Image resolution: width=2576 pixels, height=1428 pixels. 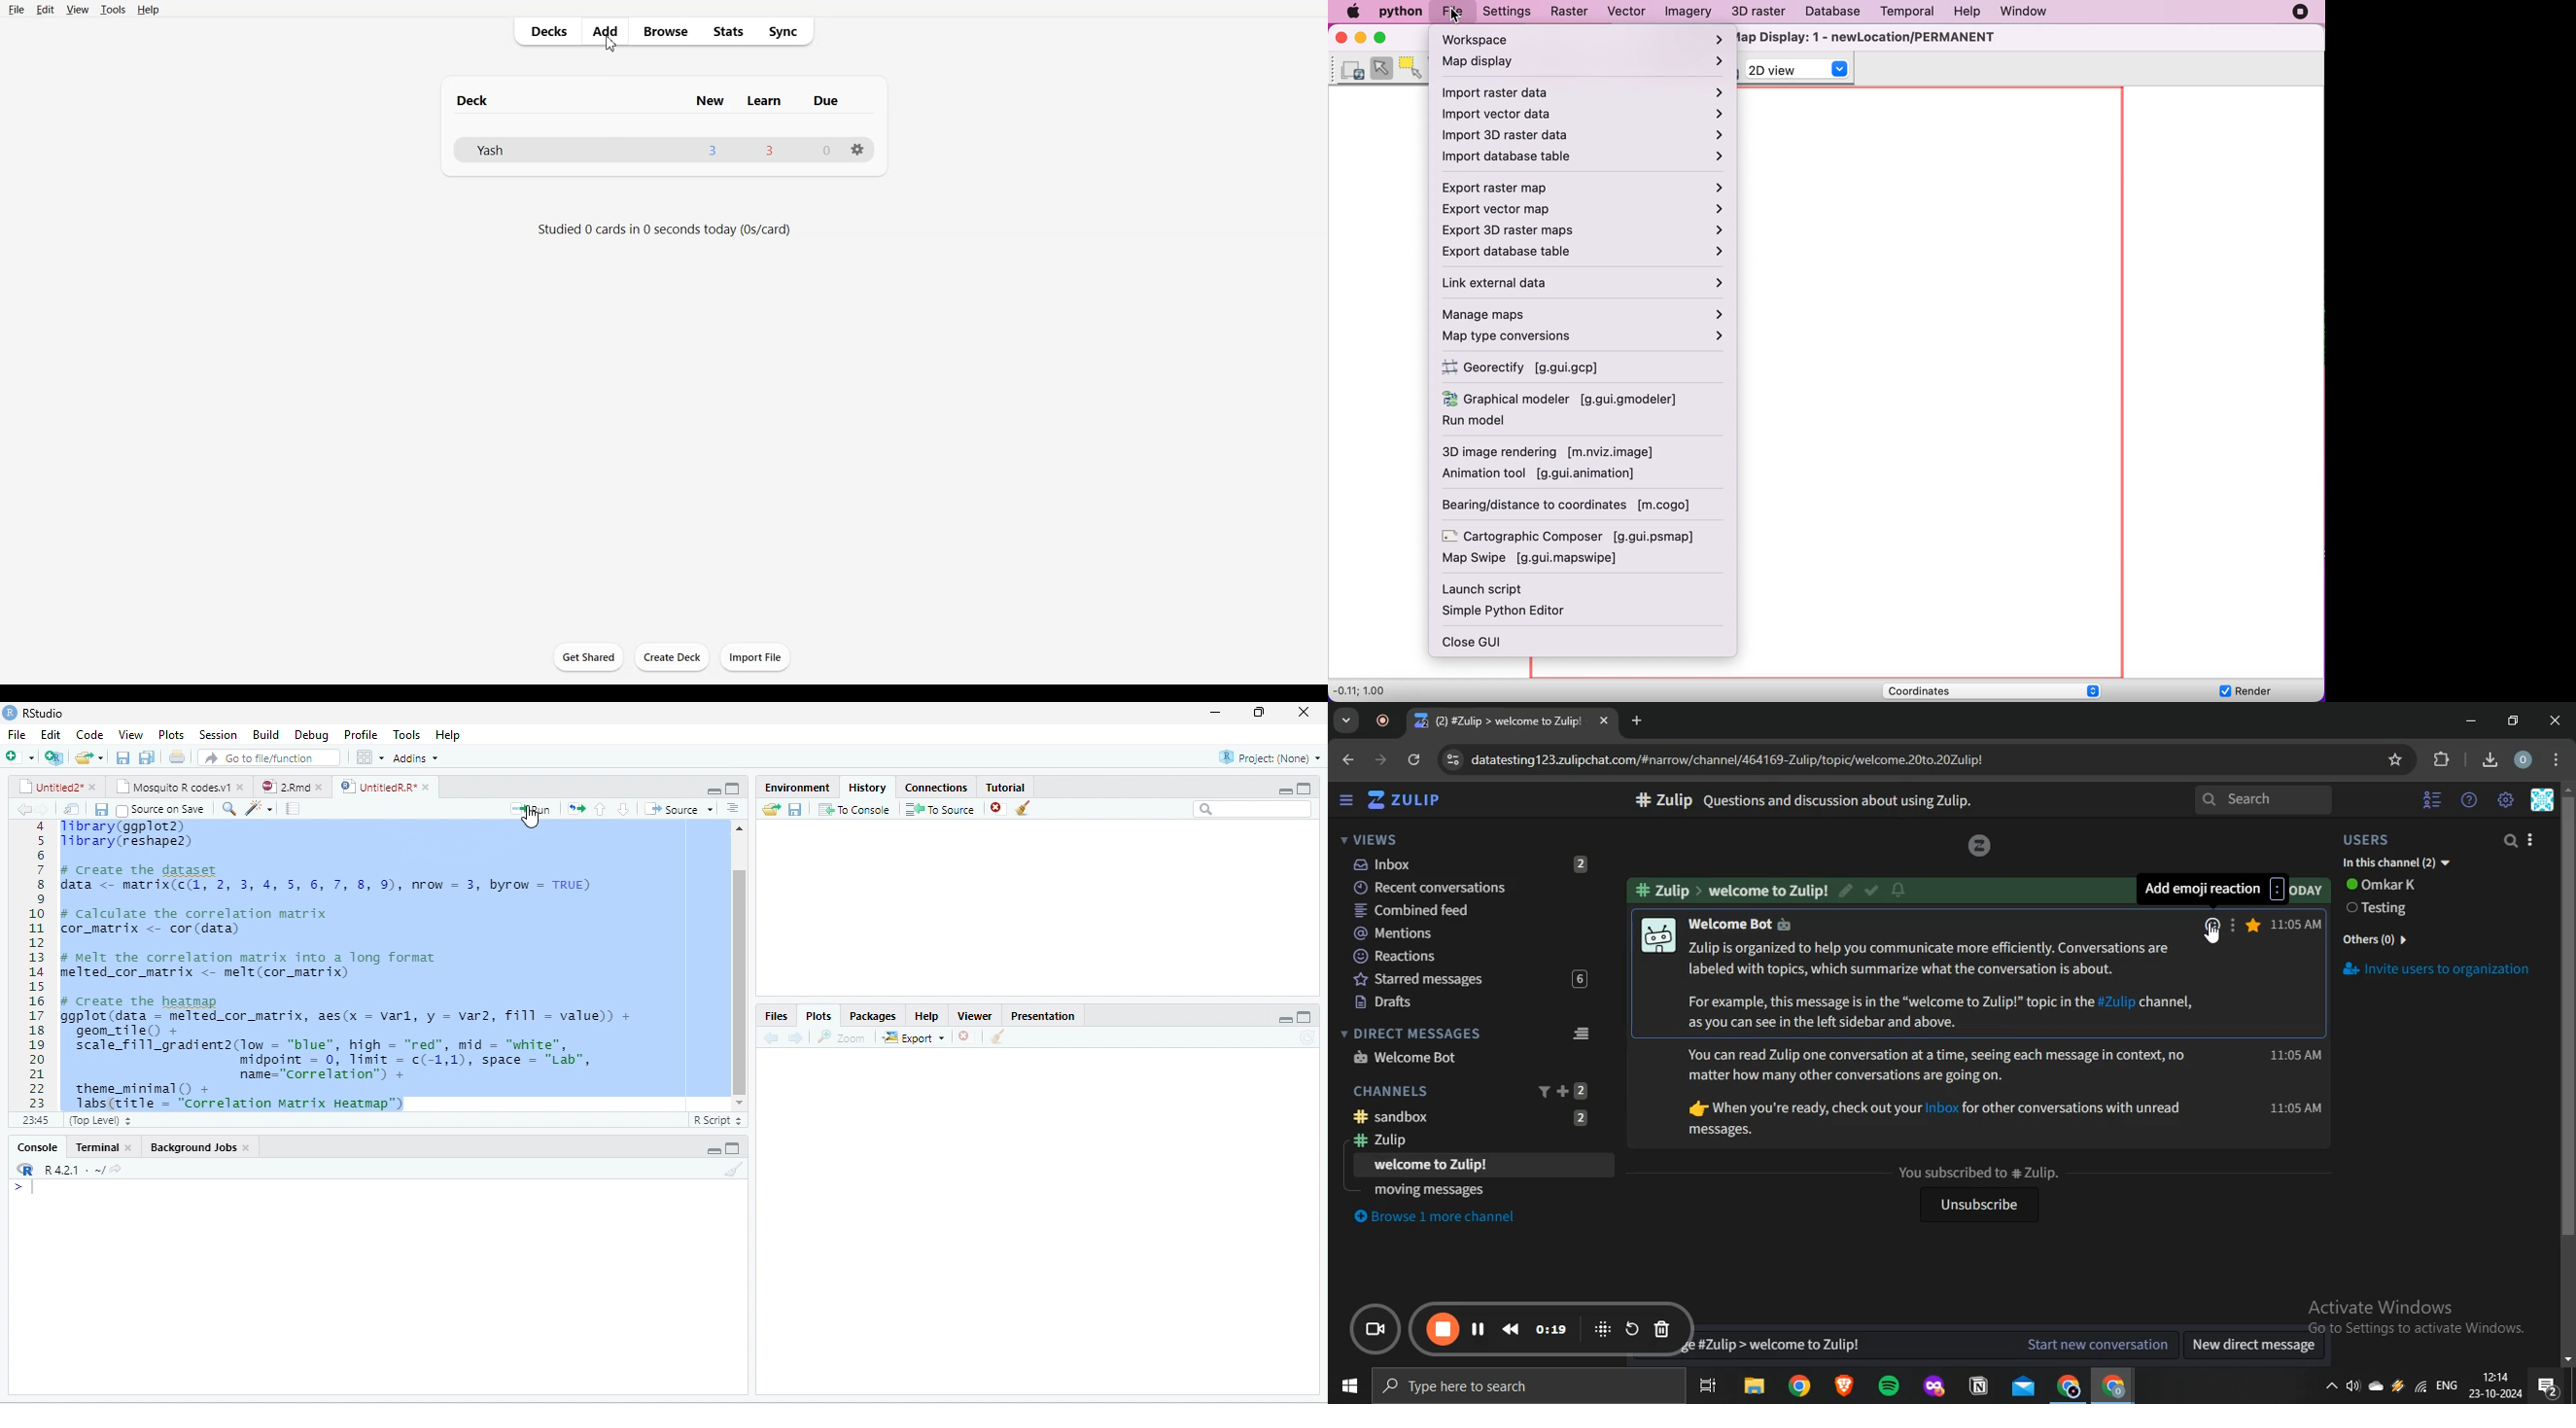 I want to click on invite users to organization, so click(x=2448, y=973).